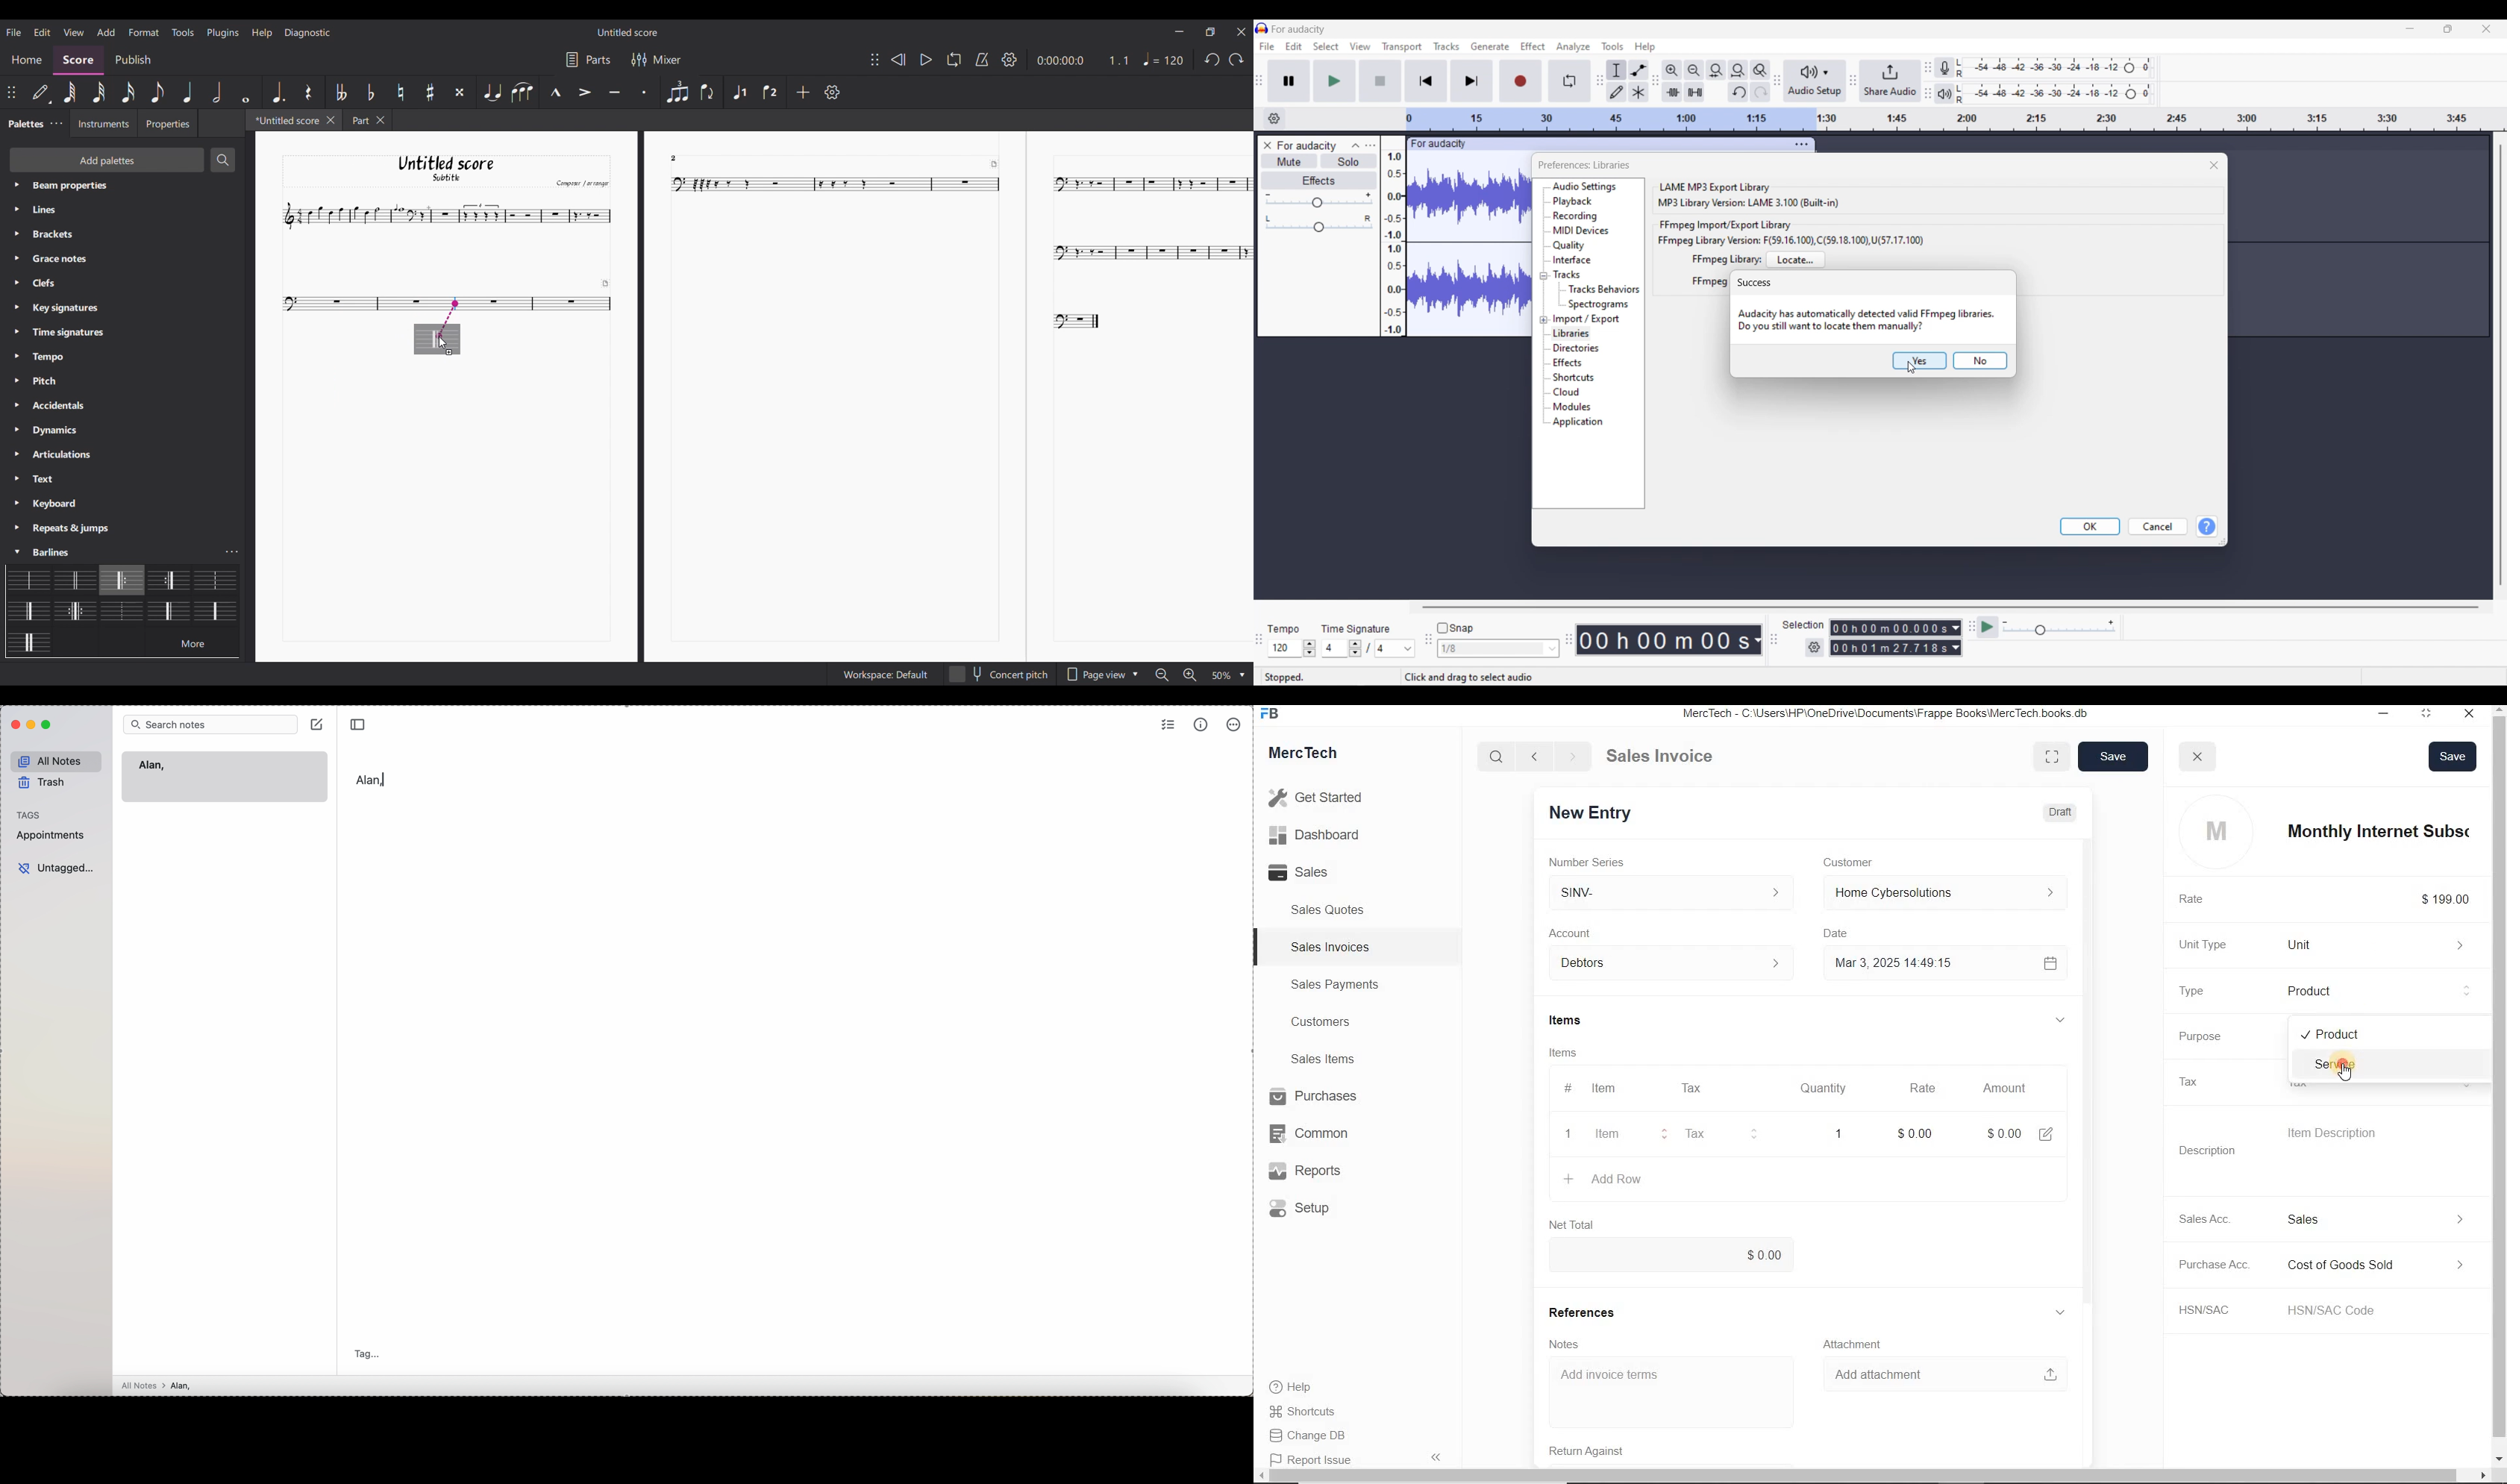  What do you see at coordinates (1895, 714) in the screenshot?
I see `MercTech - C:\Users\HP\OneDrive\Documents\Frappe Books\MercTech books db` at bounding box center [1895, 714].